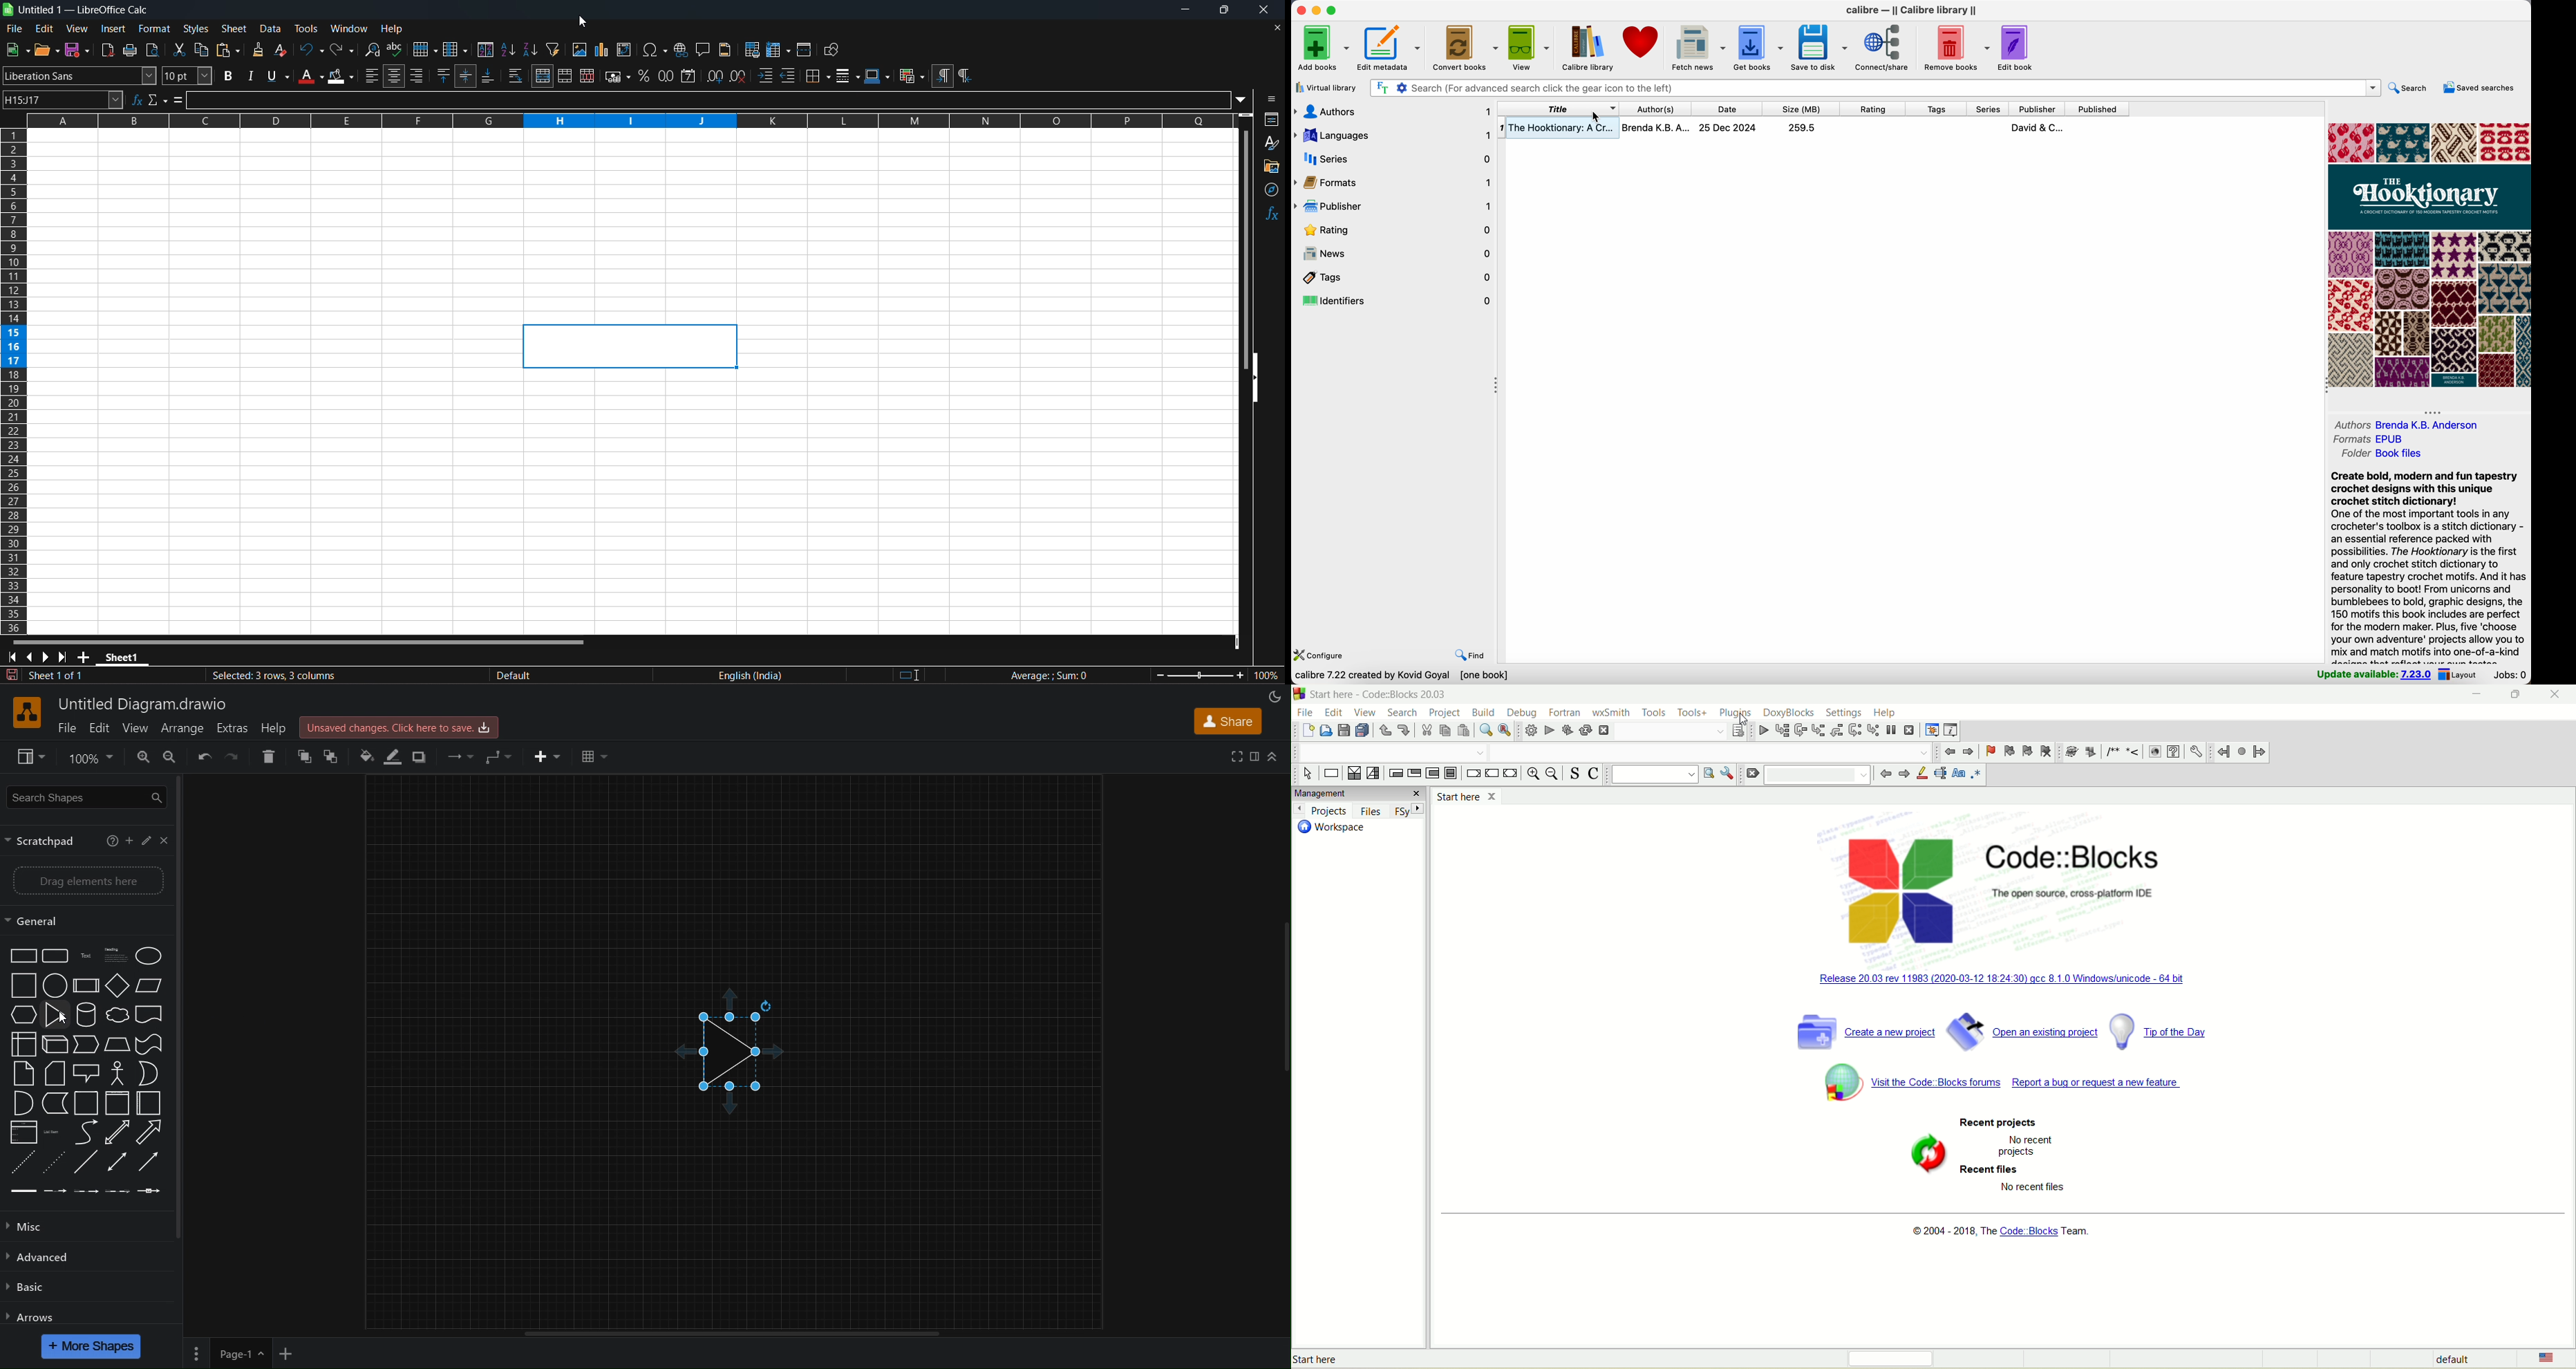  What do you see at coordinates (1217, 676) in the screenshot?
I see `zoom factor` at bounding box center [1217, 676].